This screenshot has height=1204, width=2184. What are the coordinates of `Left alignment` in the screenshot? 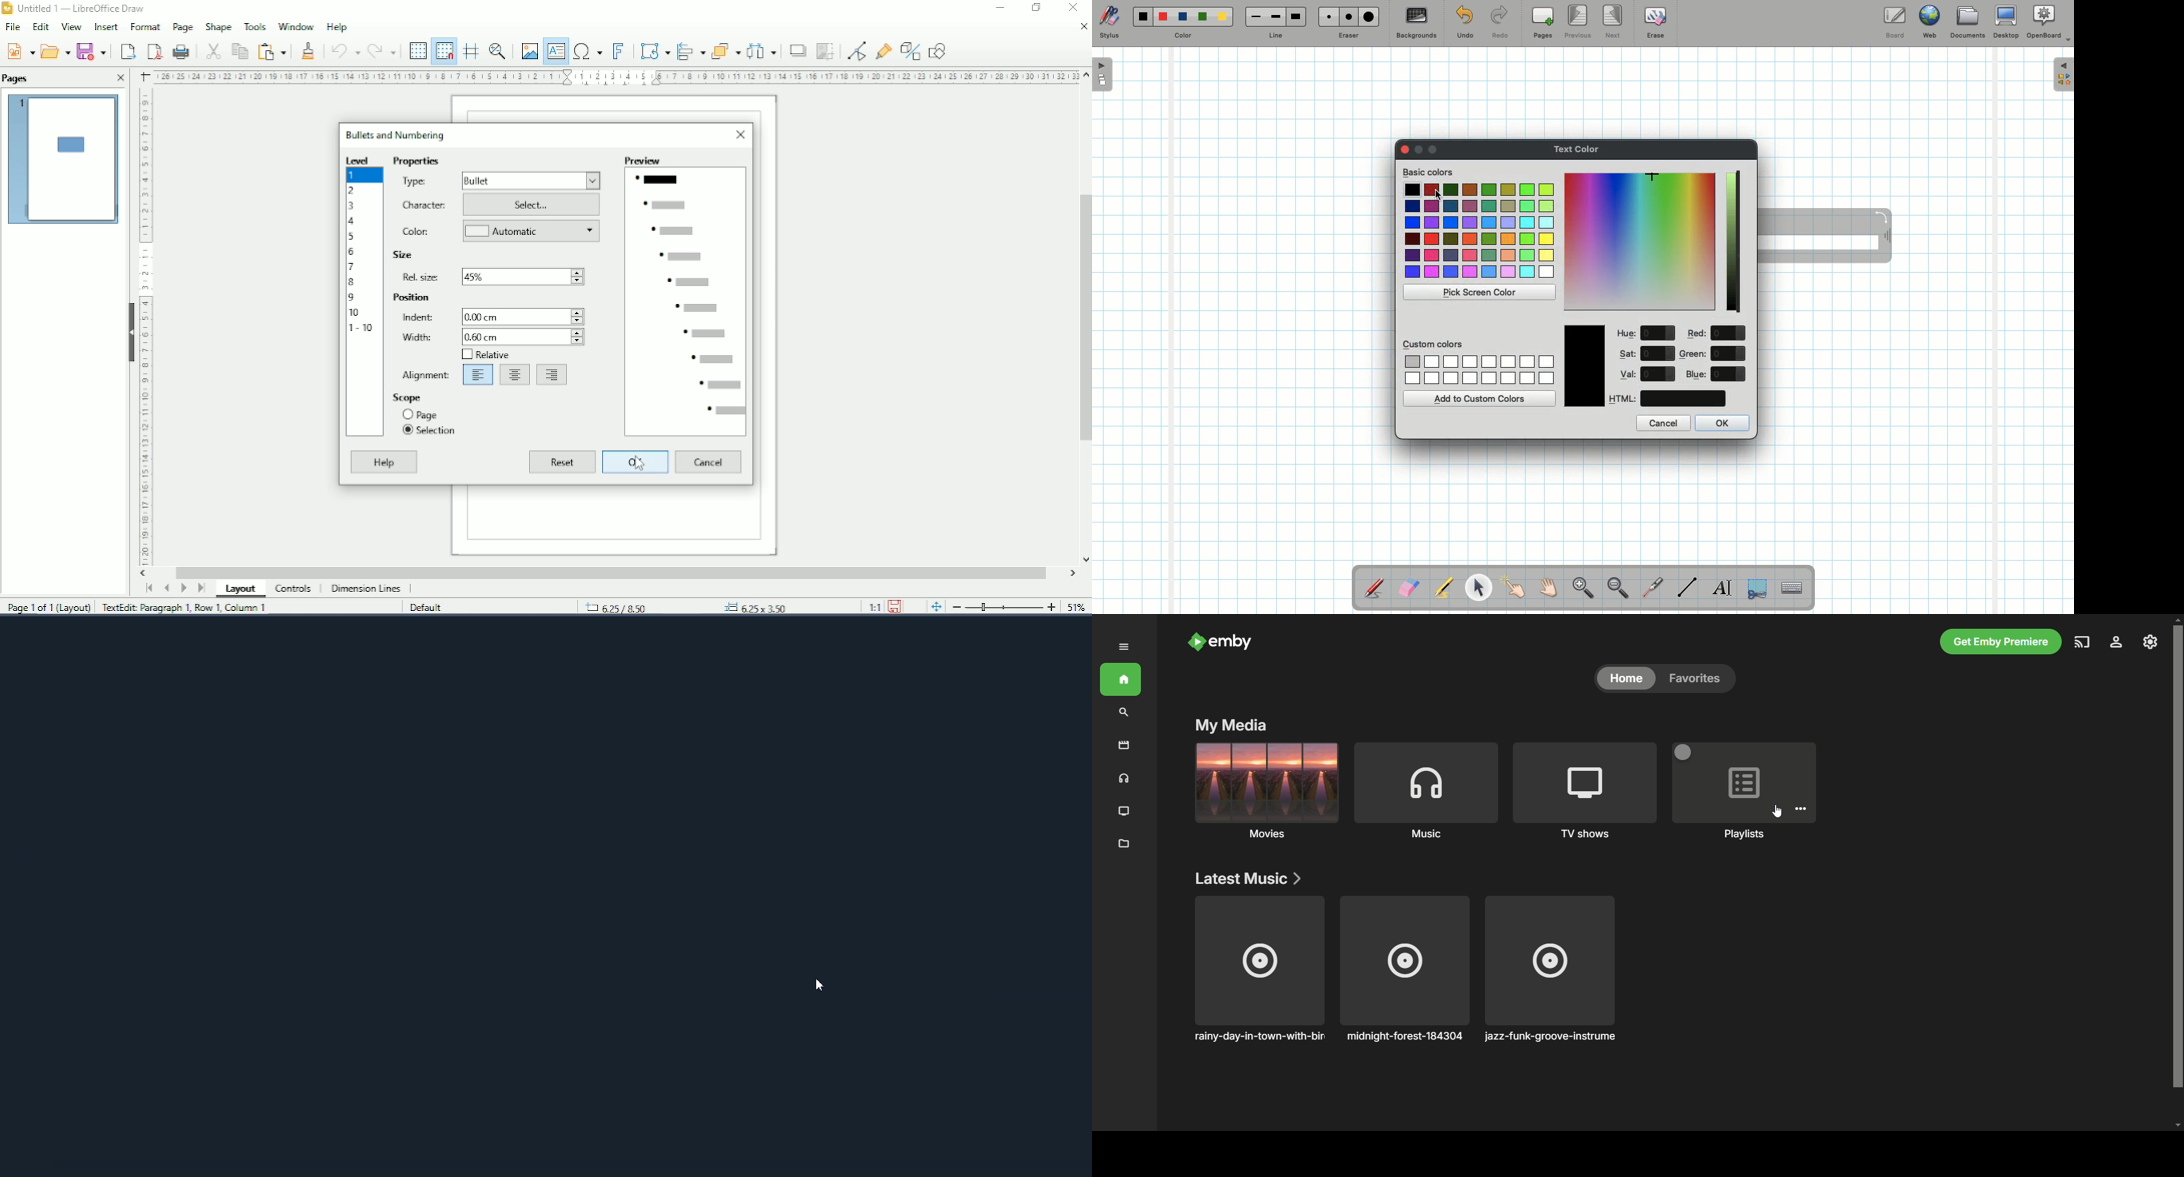 It's located at (478, 375).